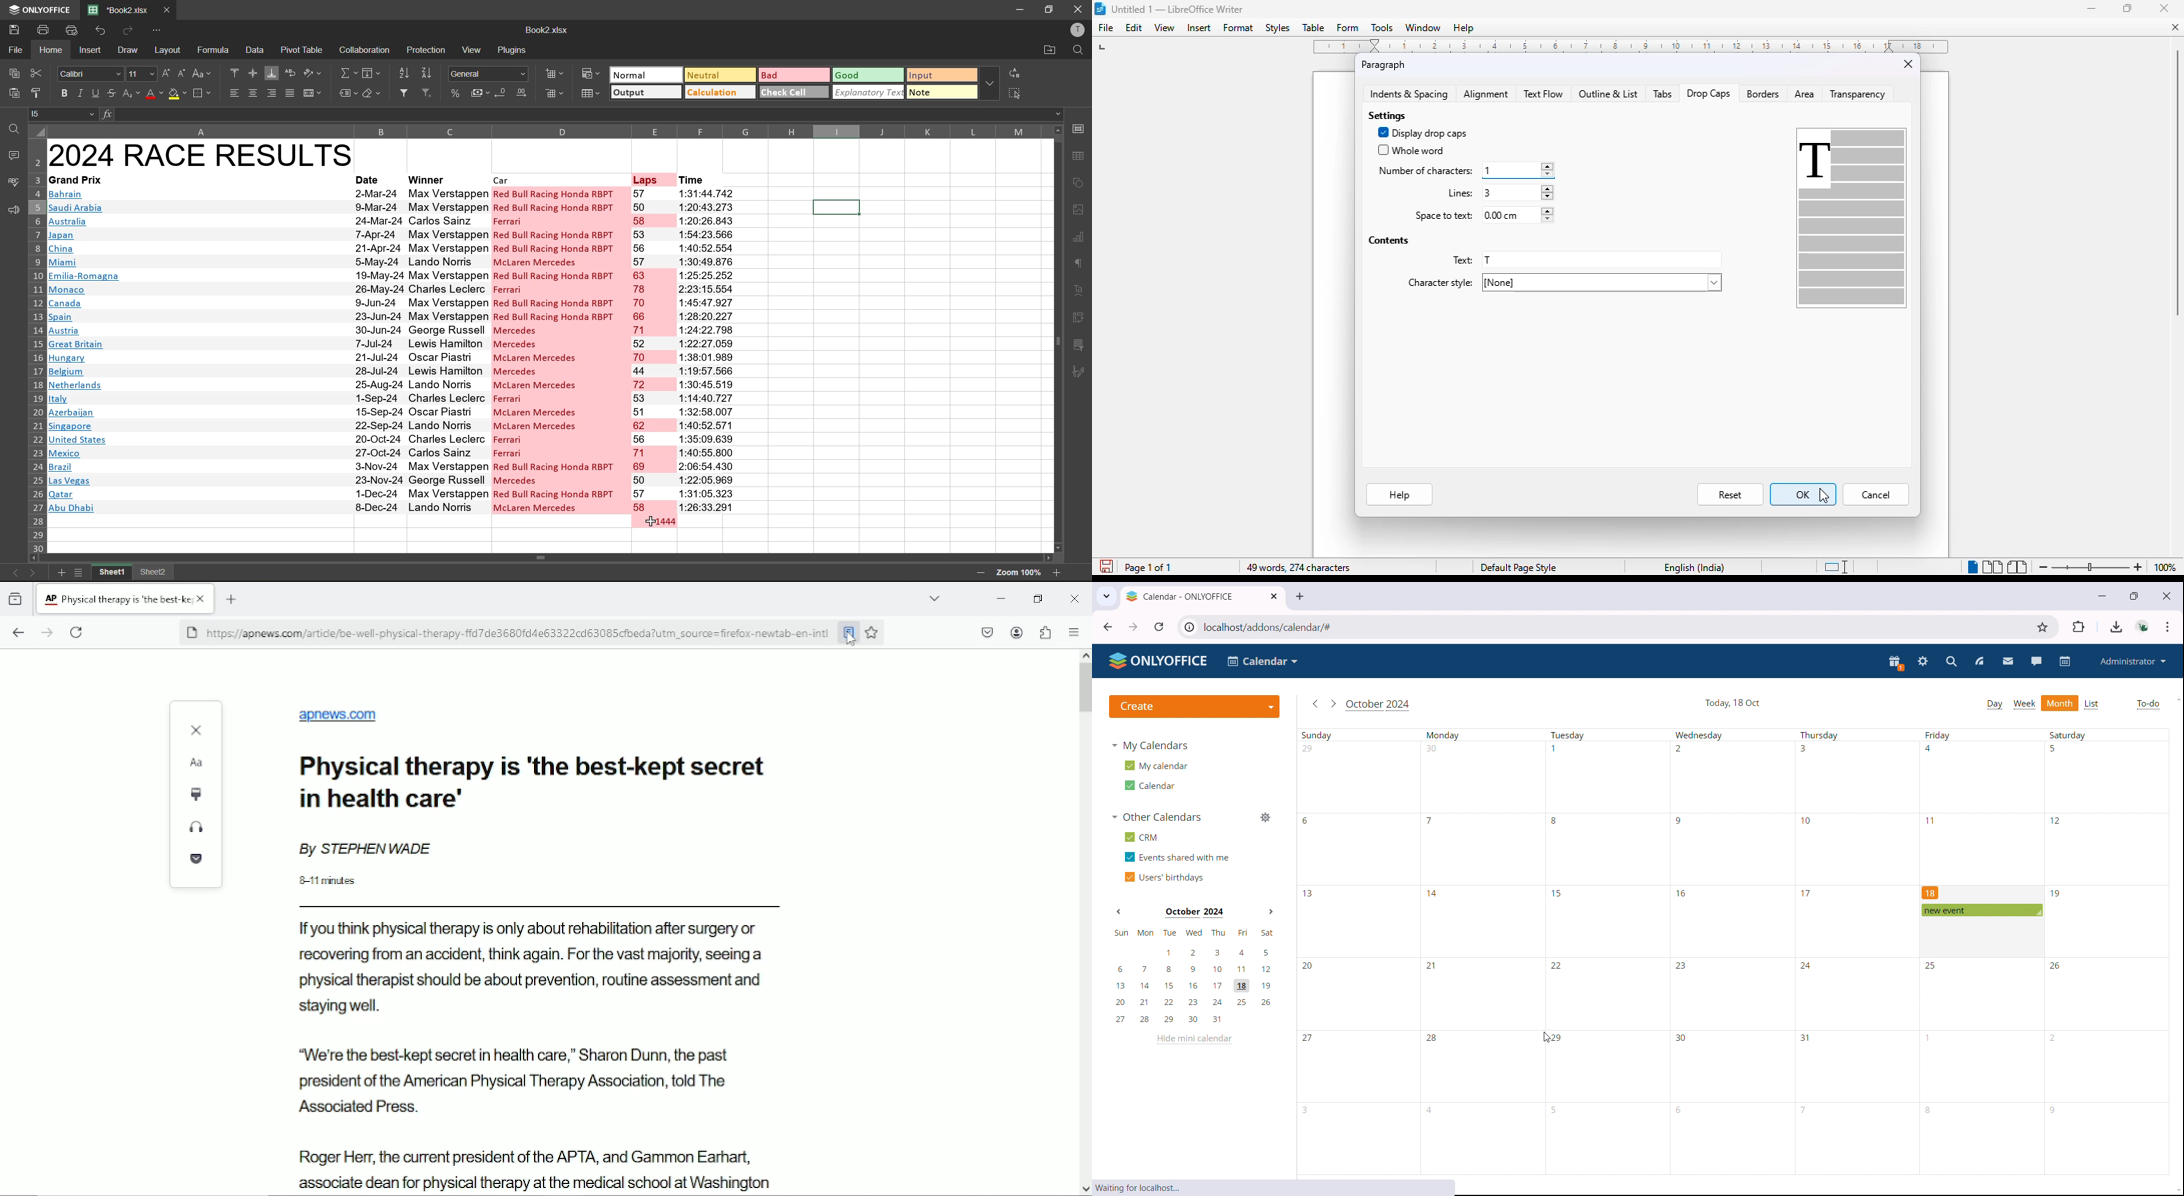  What do you see at coordinates (478, 93) in the screenshot?
I see `accounting` at bounding box center [478, 93].